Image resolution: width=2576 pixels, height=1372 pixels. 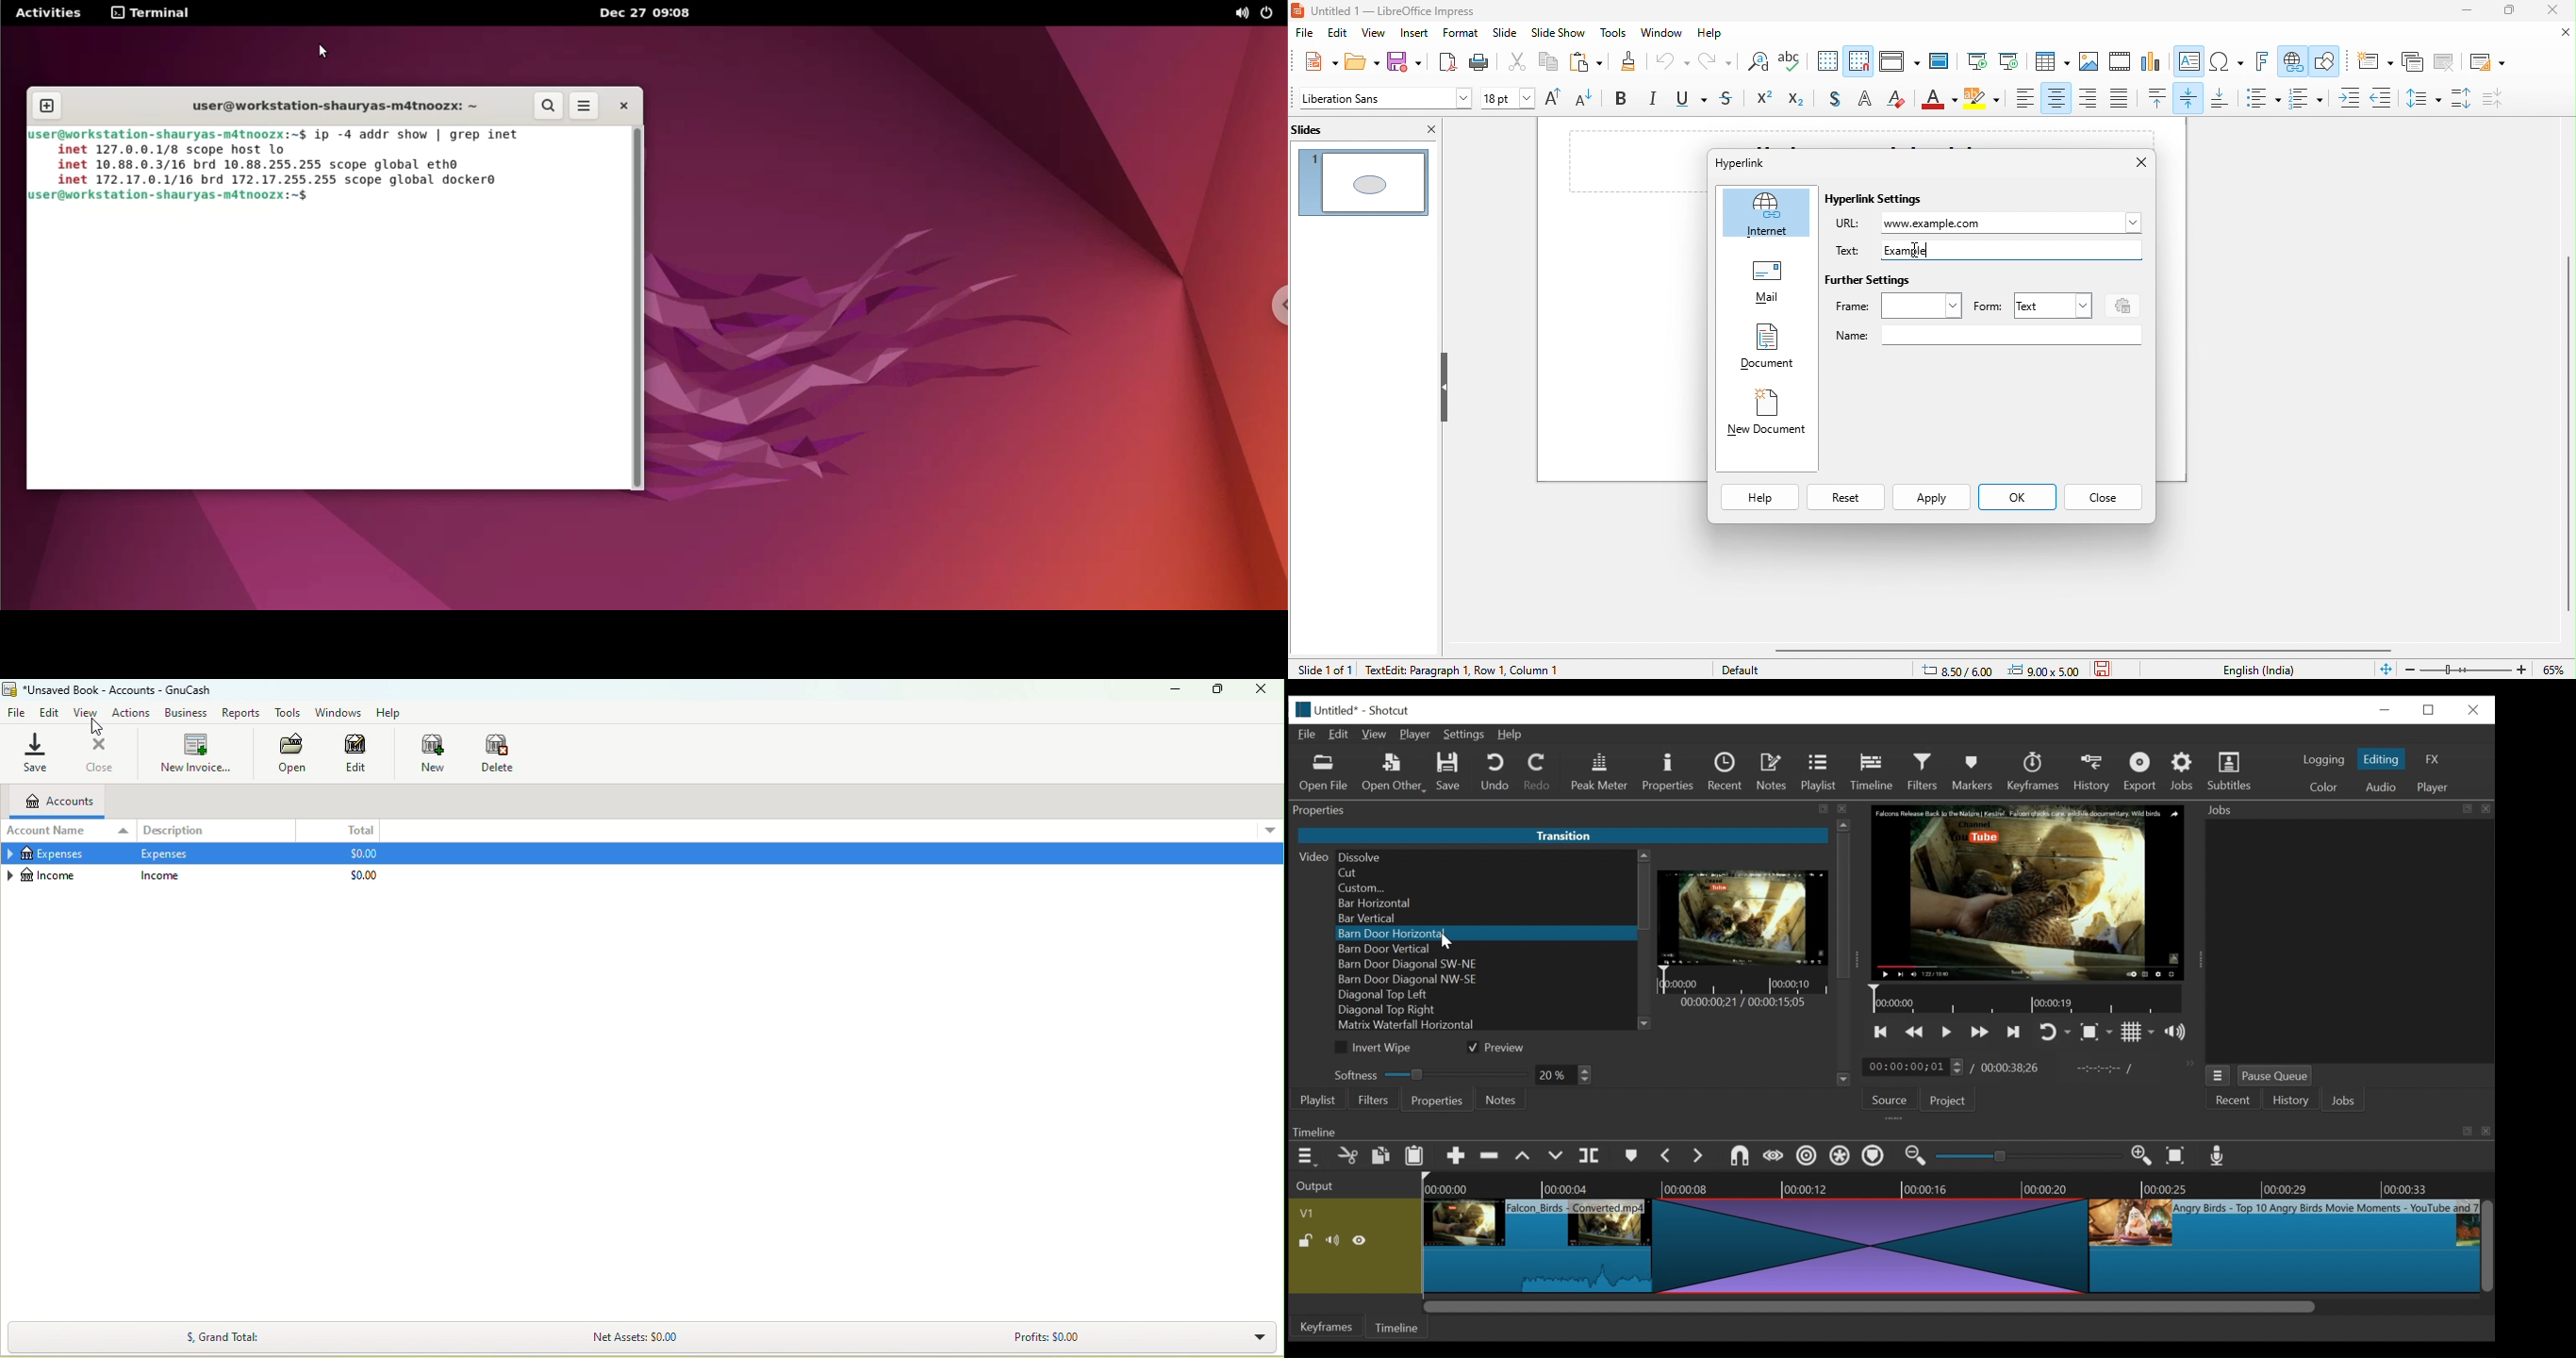 I want to click on play forward quickly, so click(x=1981, y=1034).